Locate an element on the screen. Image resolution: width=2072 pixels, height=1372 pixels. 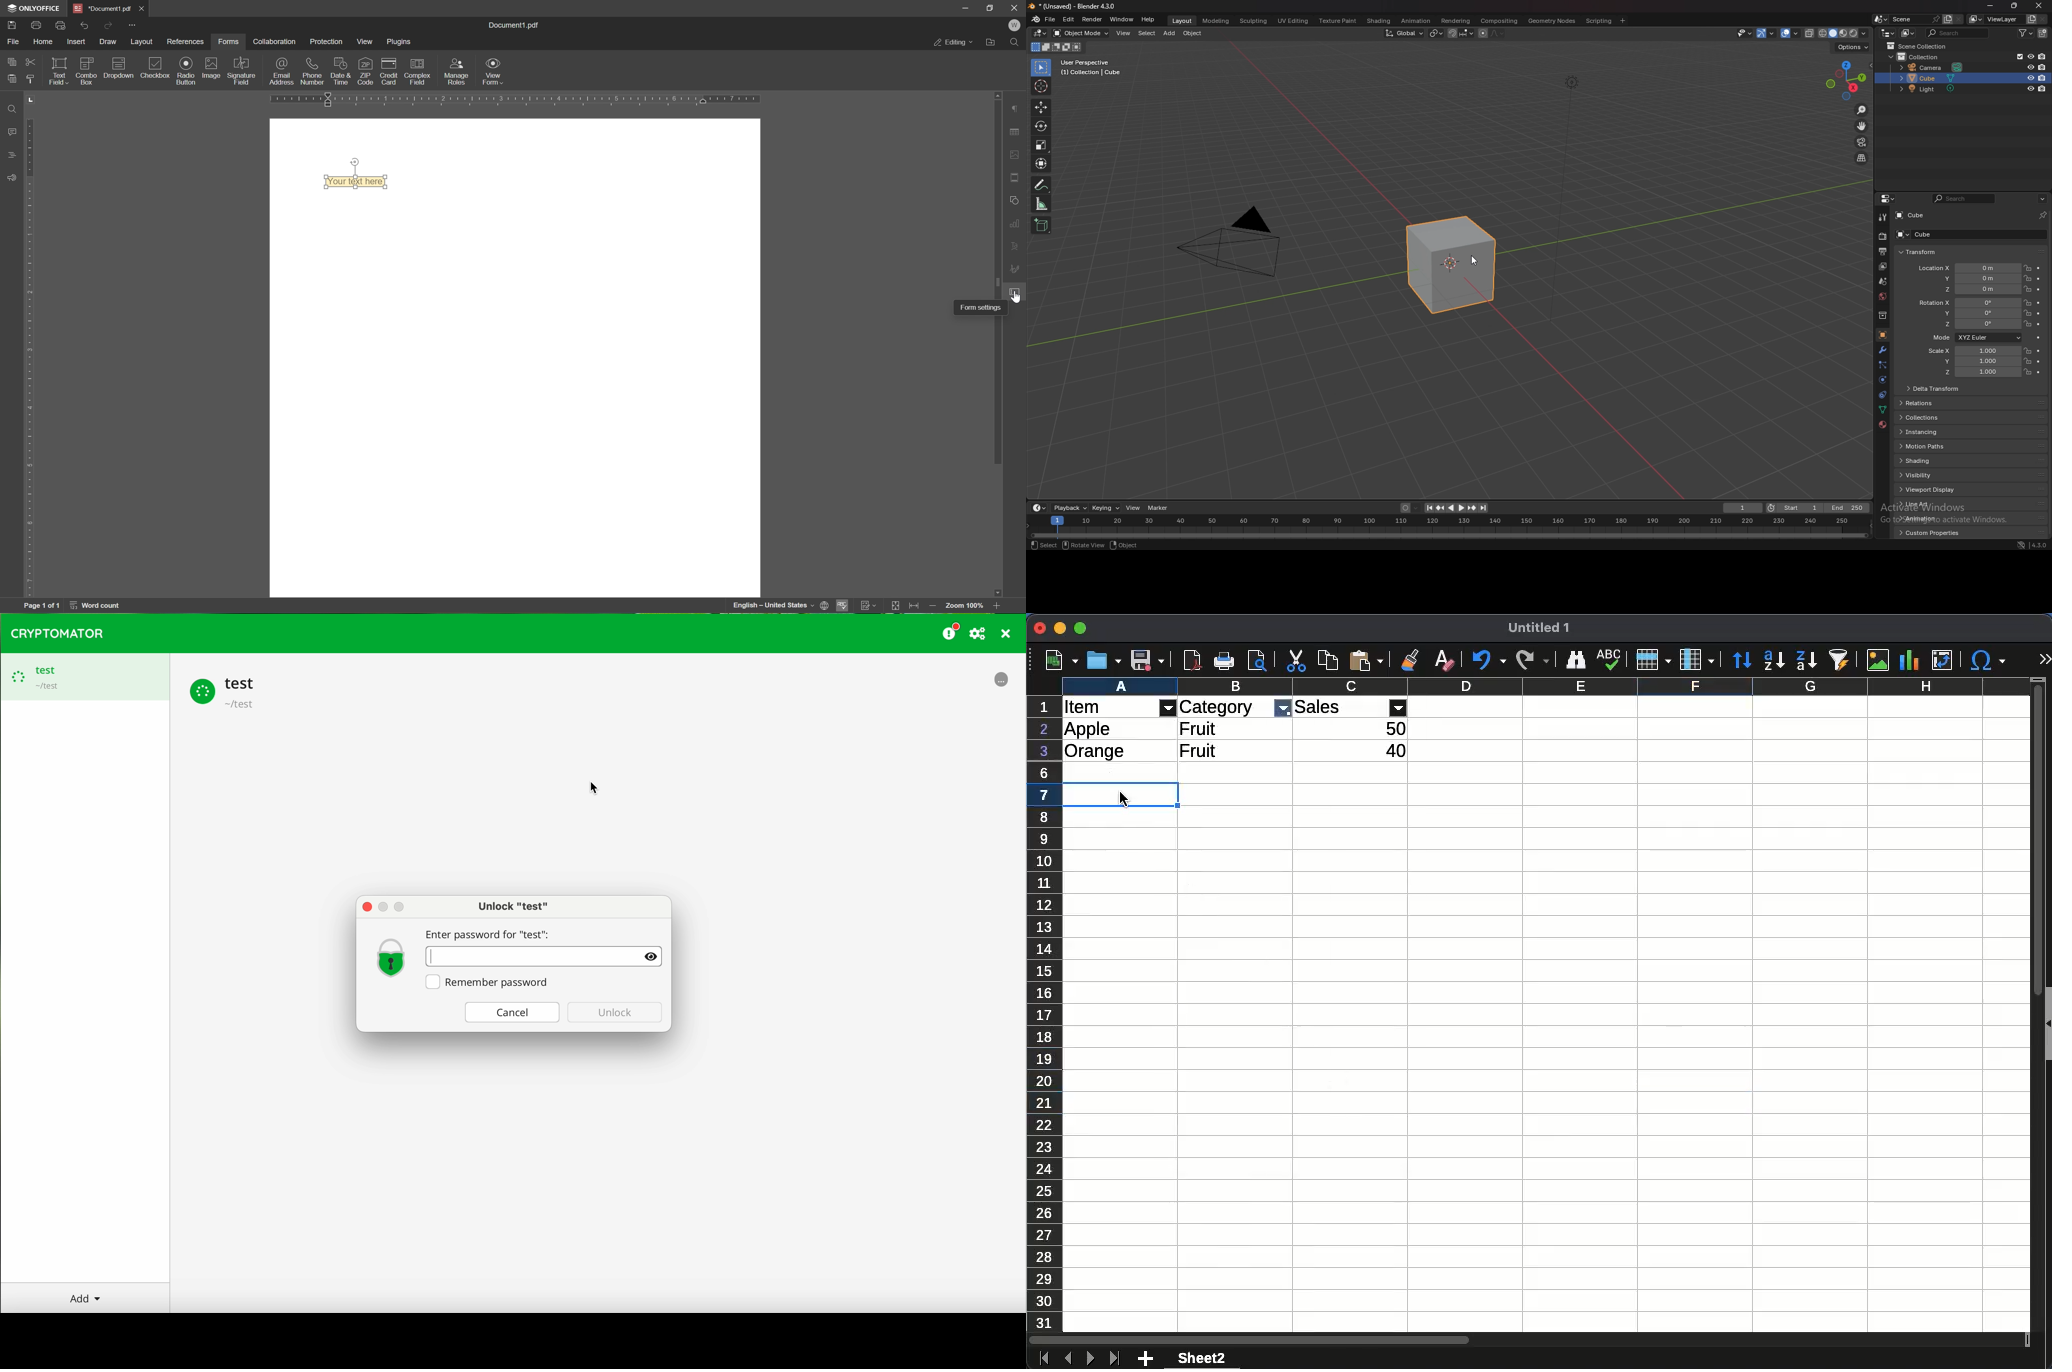
email addresses is located at coordinates (283, 71).